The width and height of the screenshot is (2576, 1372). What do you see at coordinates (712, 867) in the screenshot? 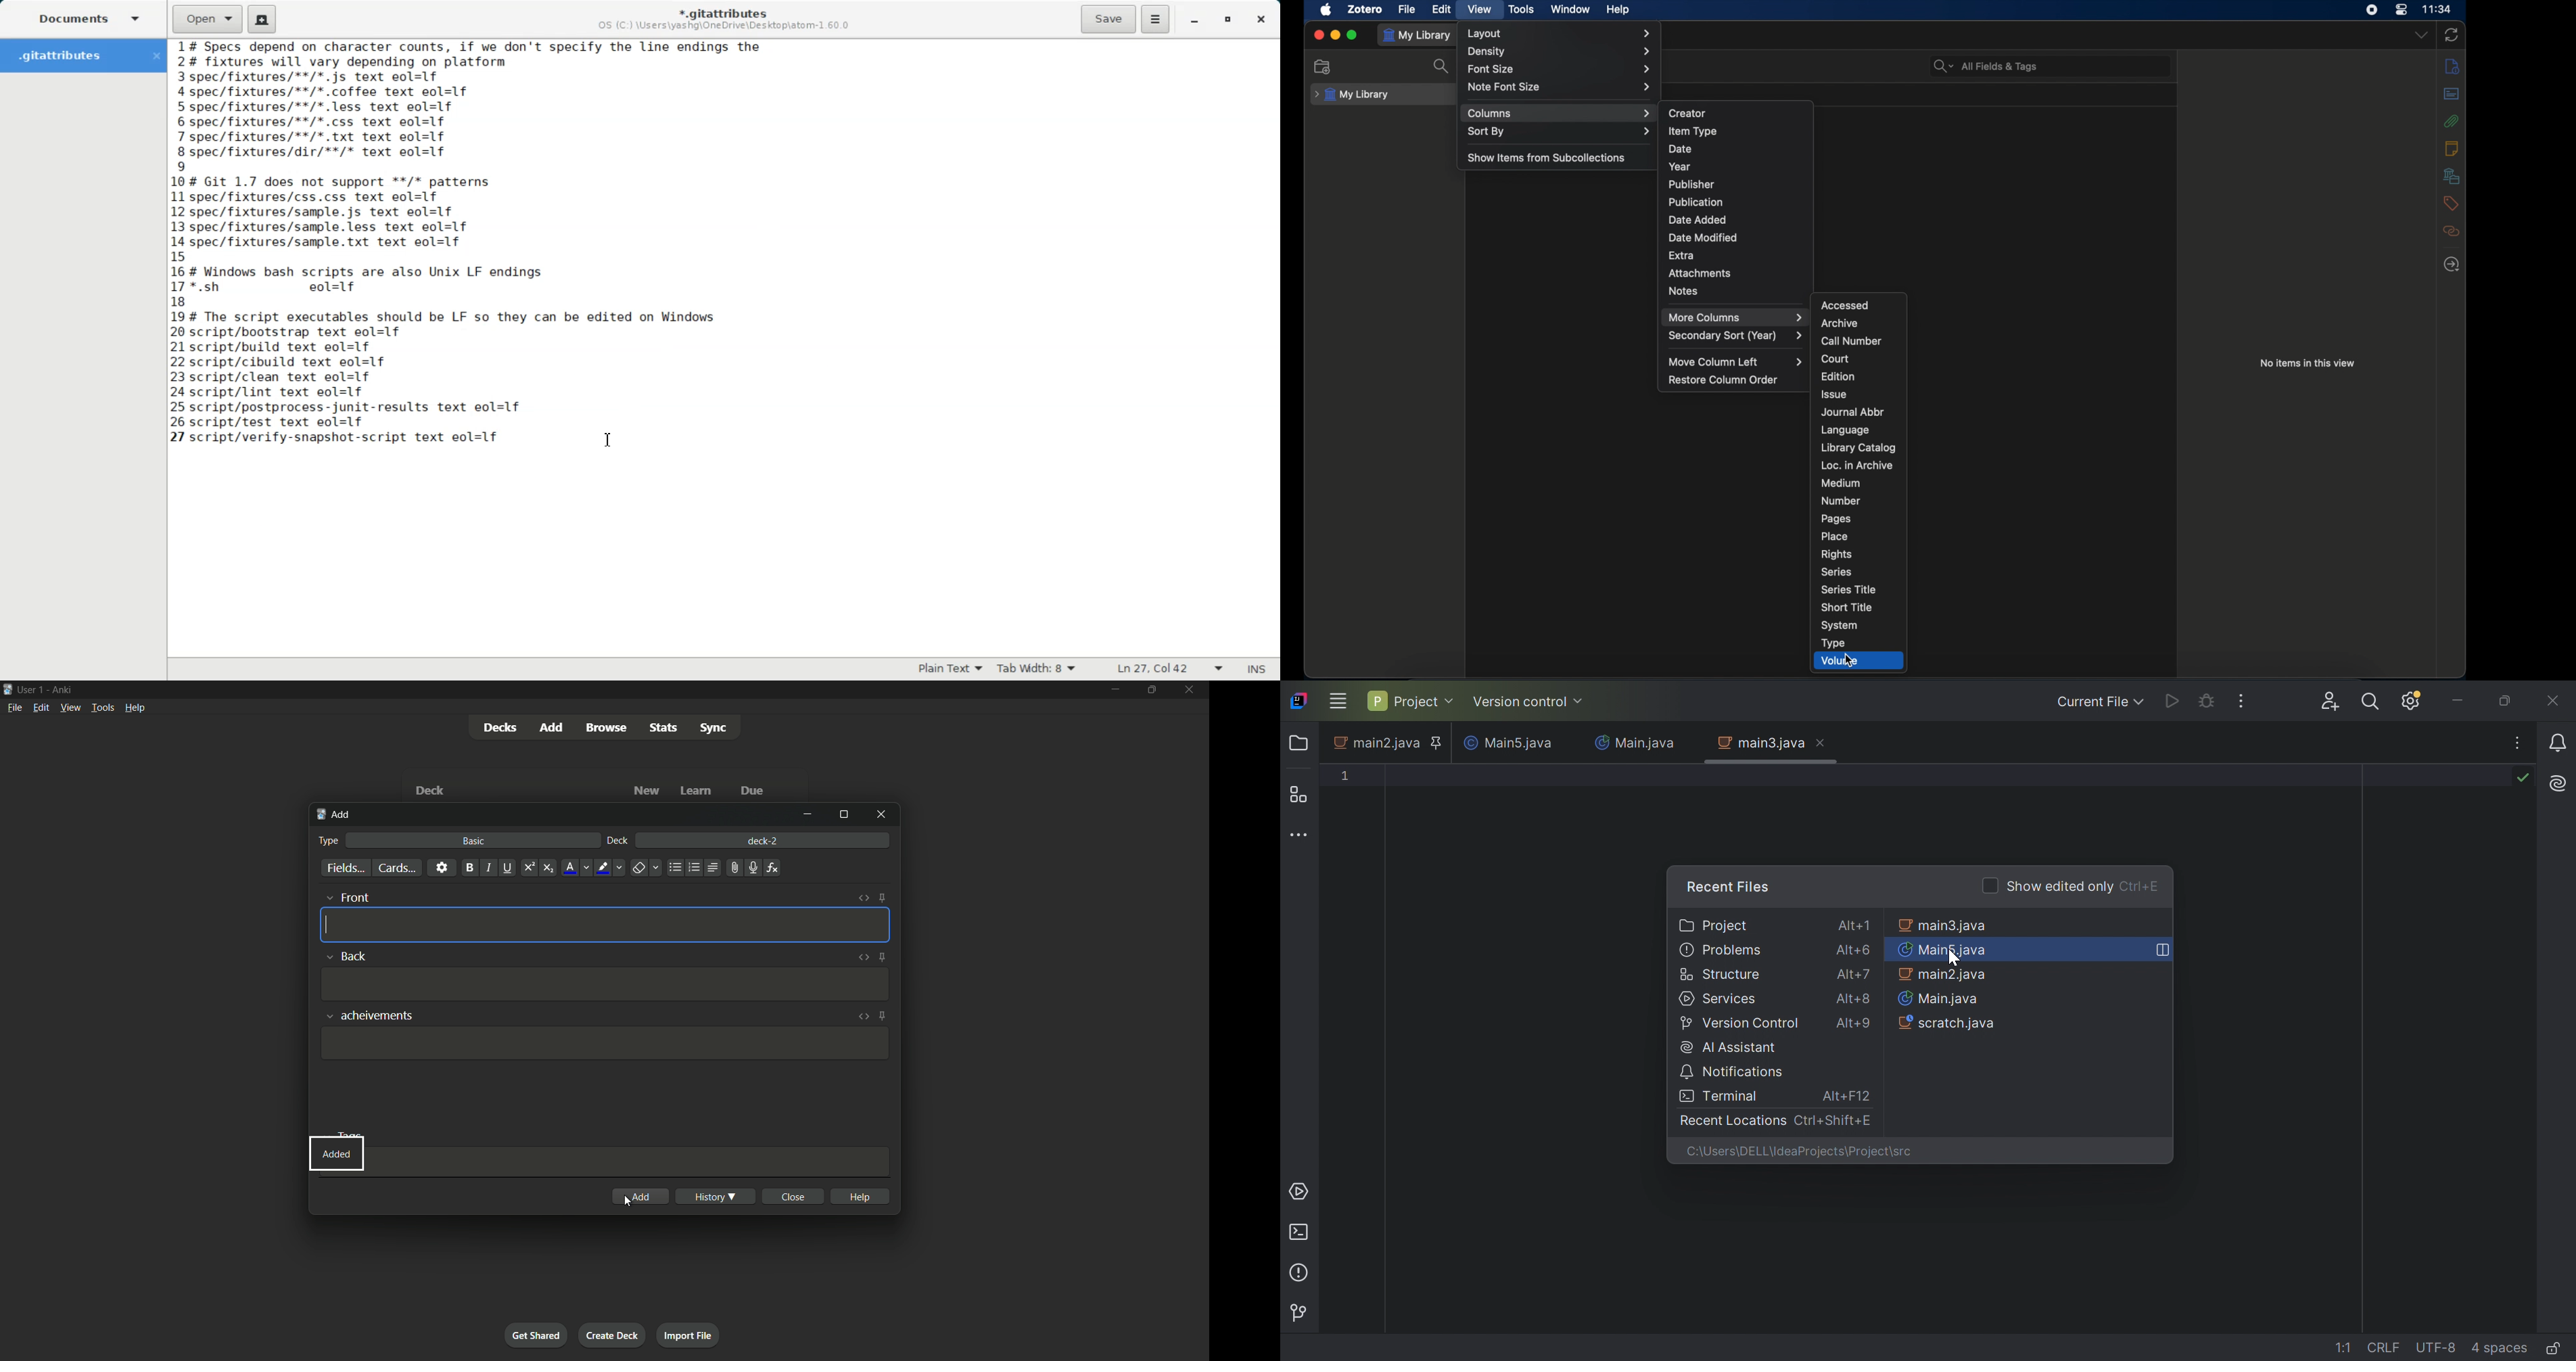
I see `alignment` at bounding box center [712, 867].